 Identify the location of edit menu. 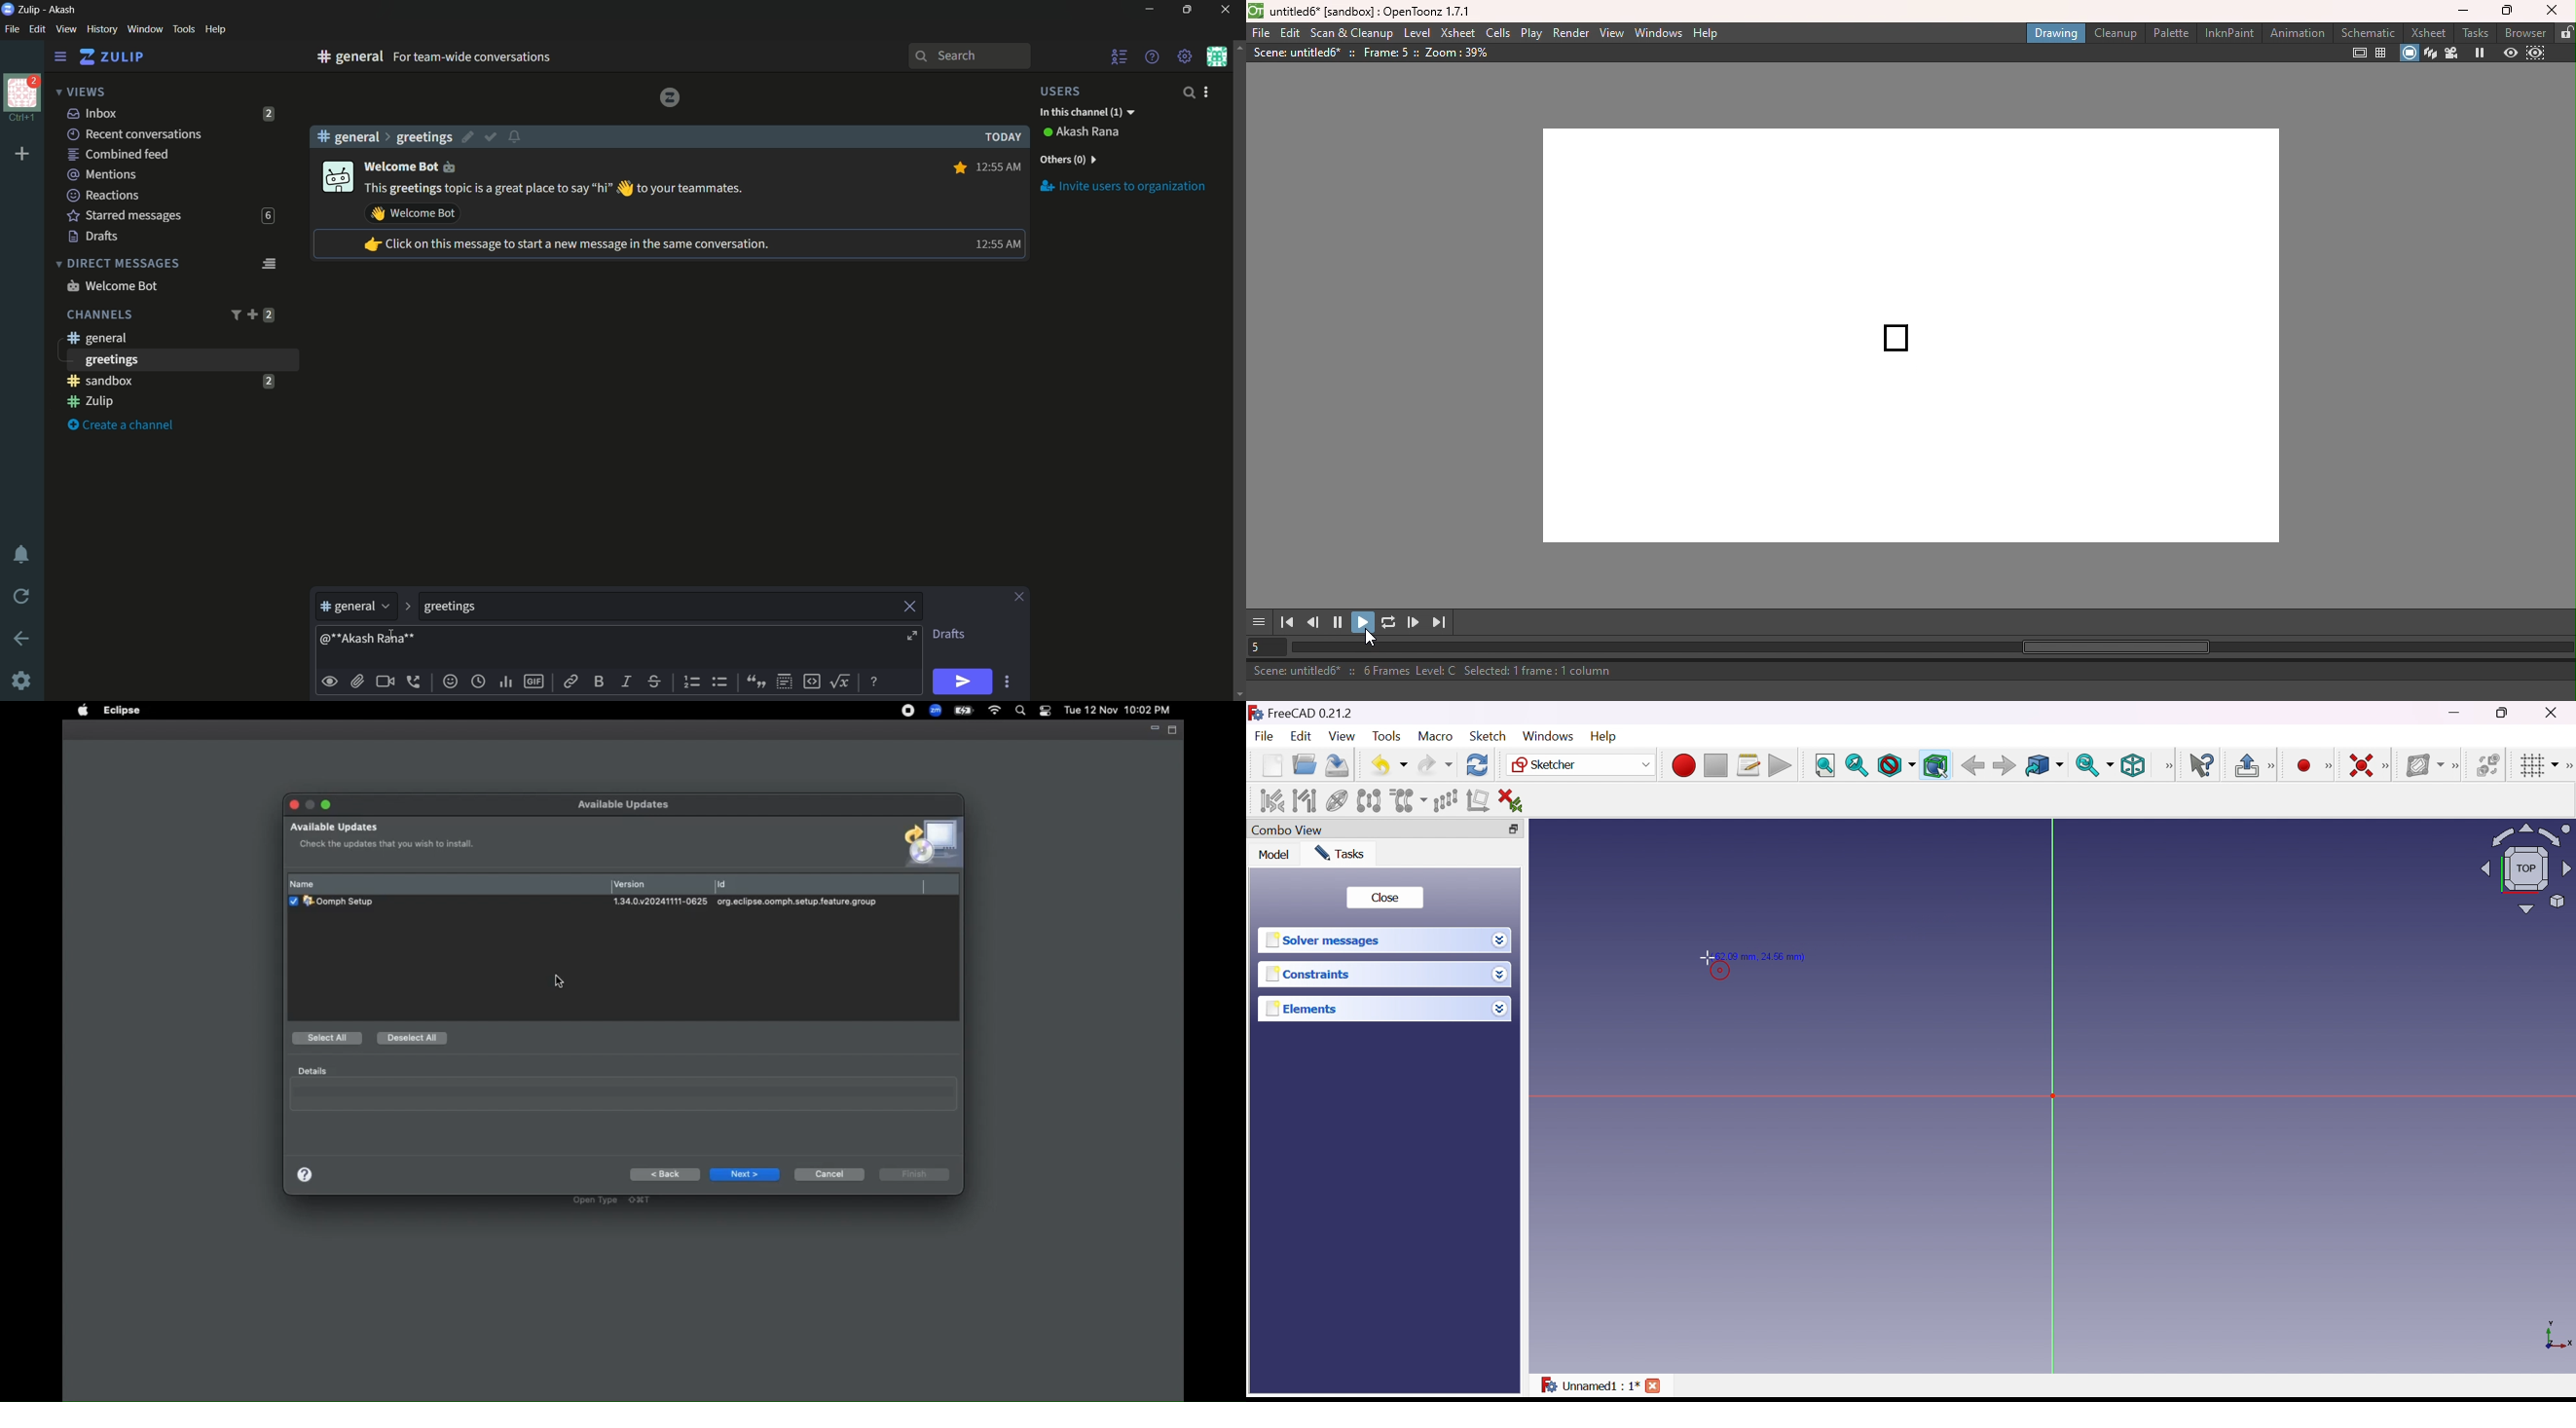
(37, 29).